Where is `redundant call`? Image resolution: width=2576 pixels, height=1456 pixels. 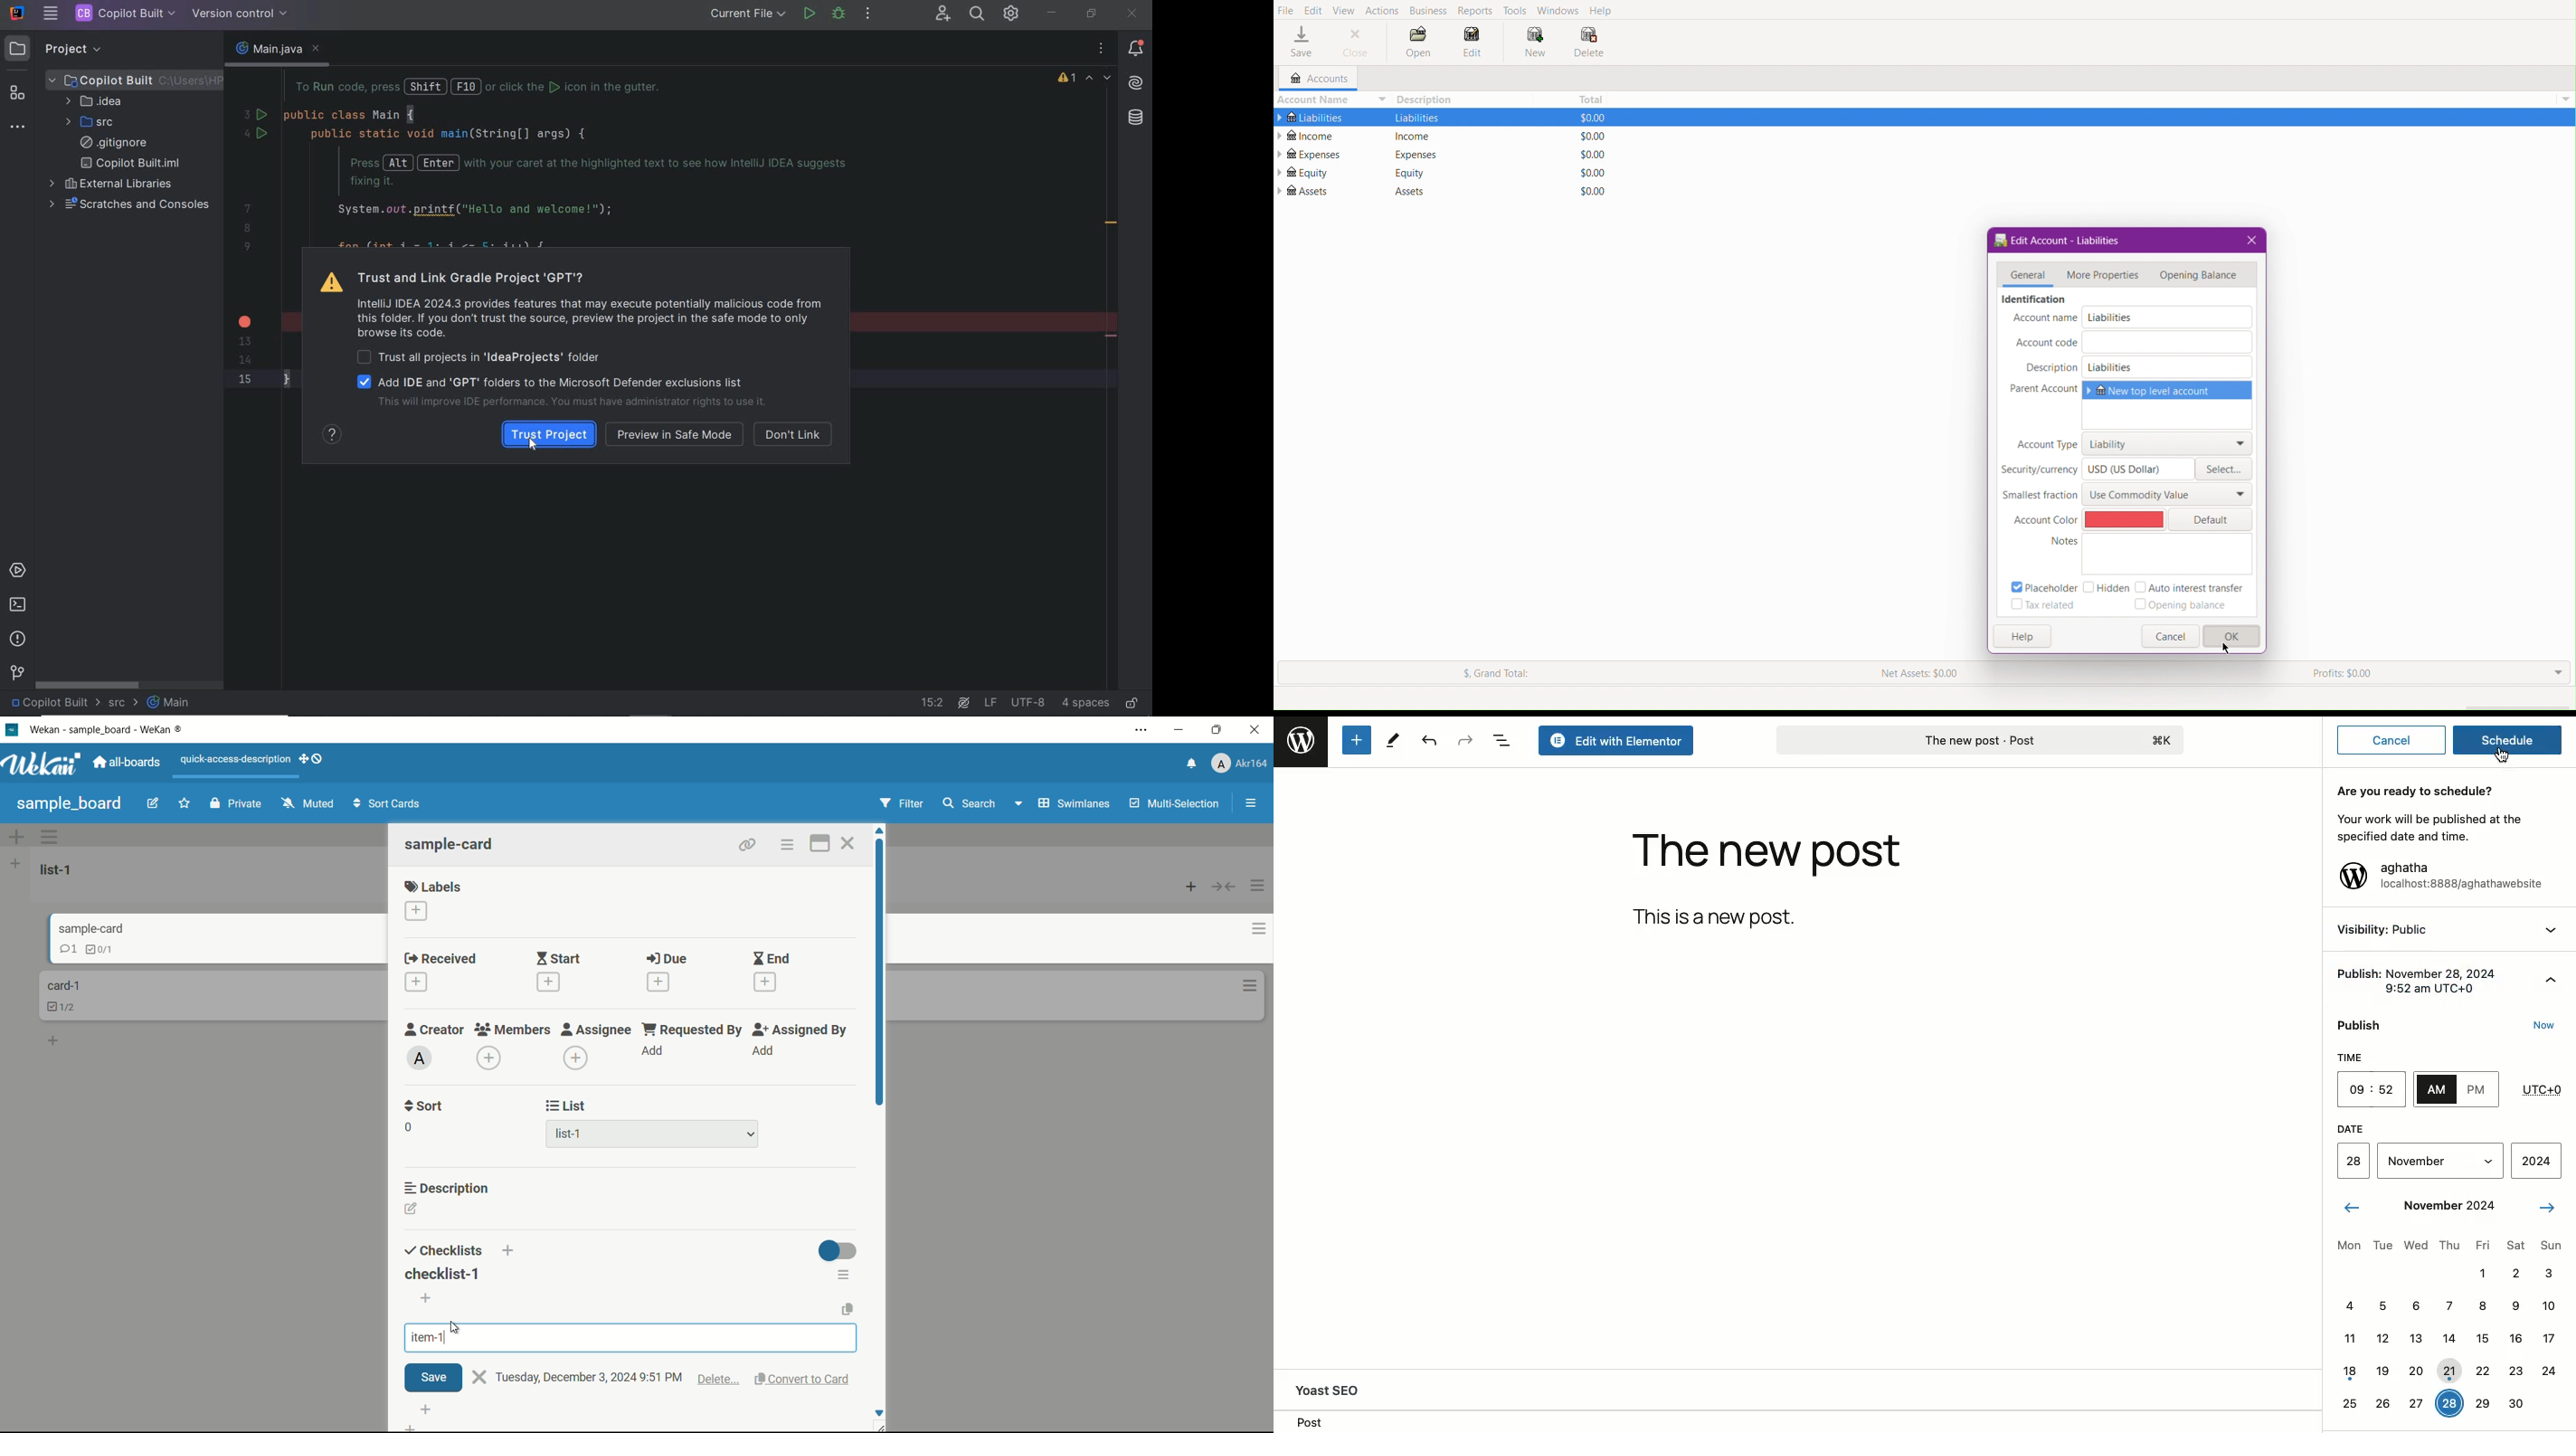 redundant call is located at coordinates (1112, 224).